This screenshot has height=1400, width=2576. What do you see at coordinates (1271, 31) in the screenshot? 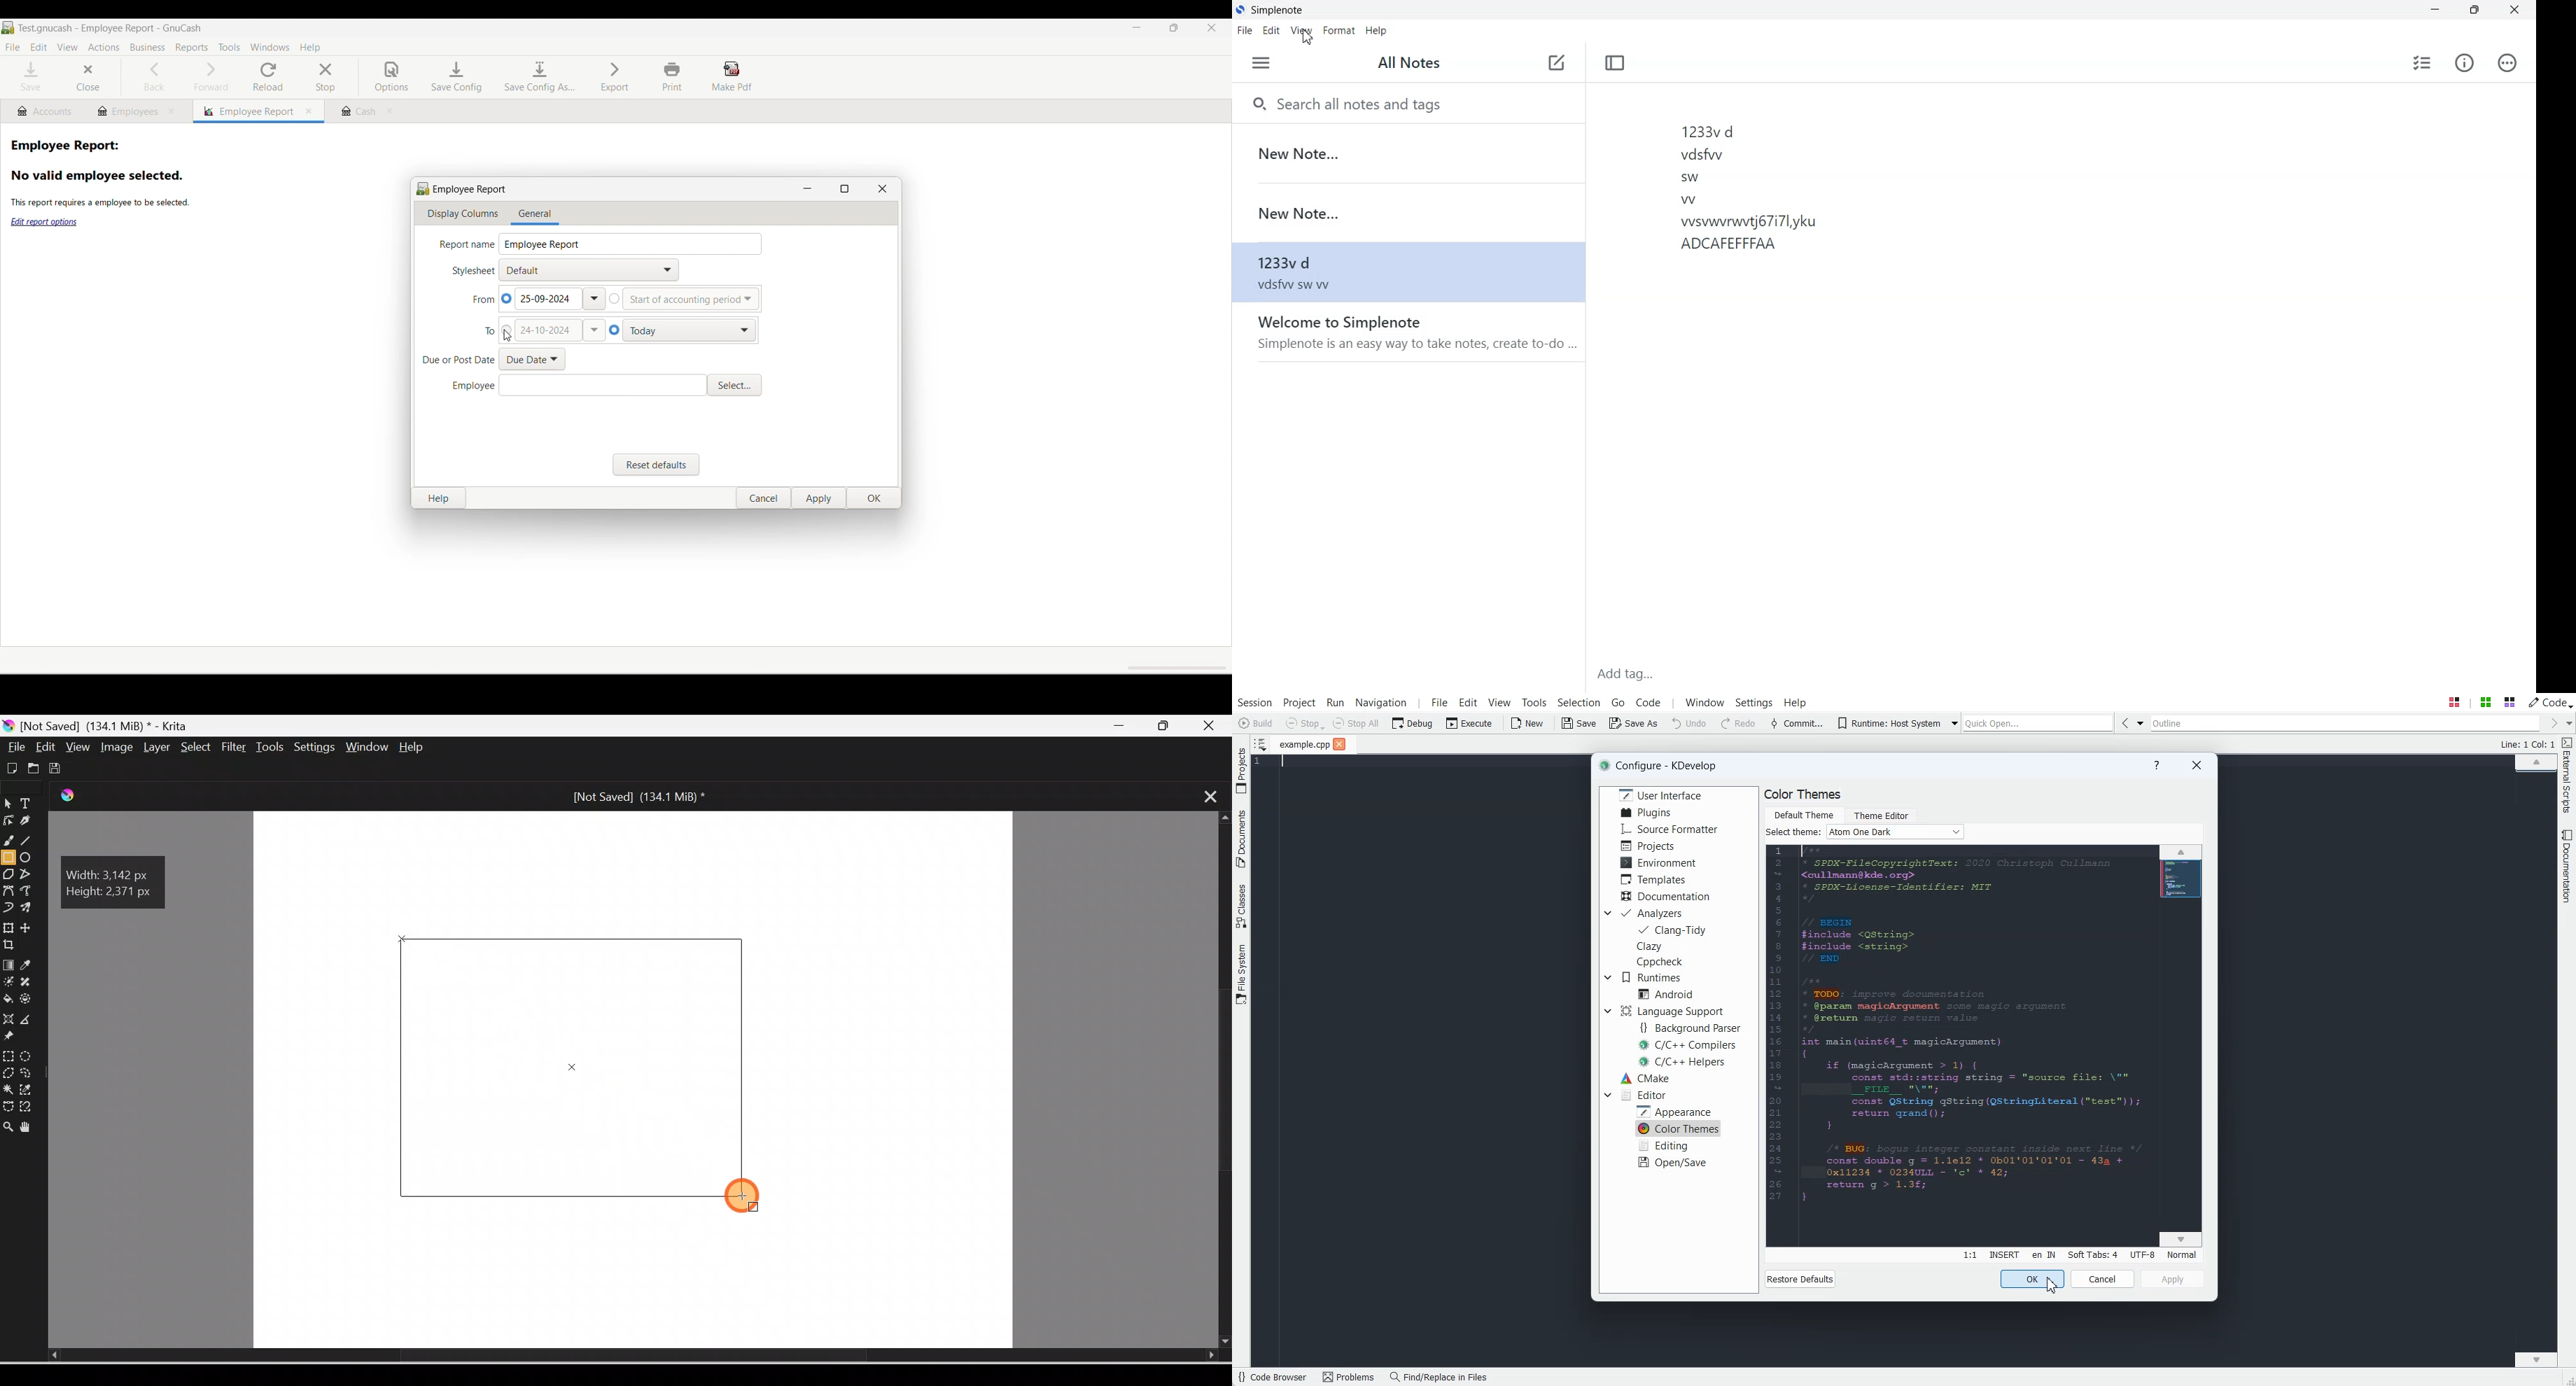
I see `Edit` at bounding box center [1271, 31].